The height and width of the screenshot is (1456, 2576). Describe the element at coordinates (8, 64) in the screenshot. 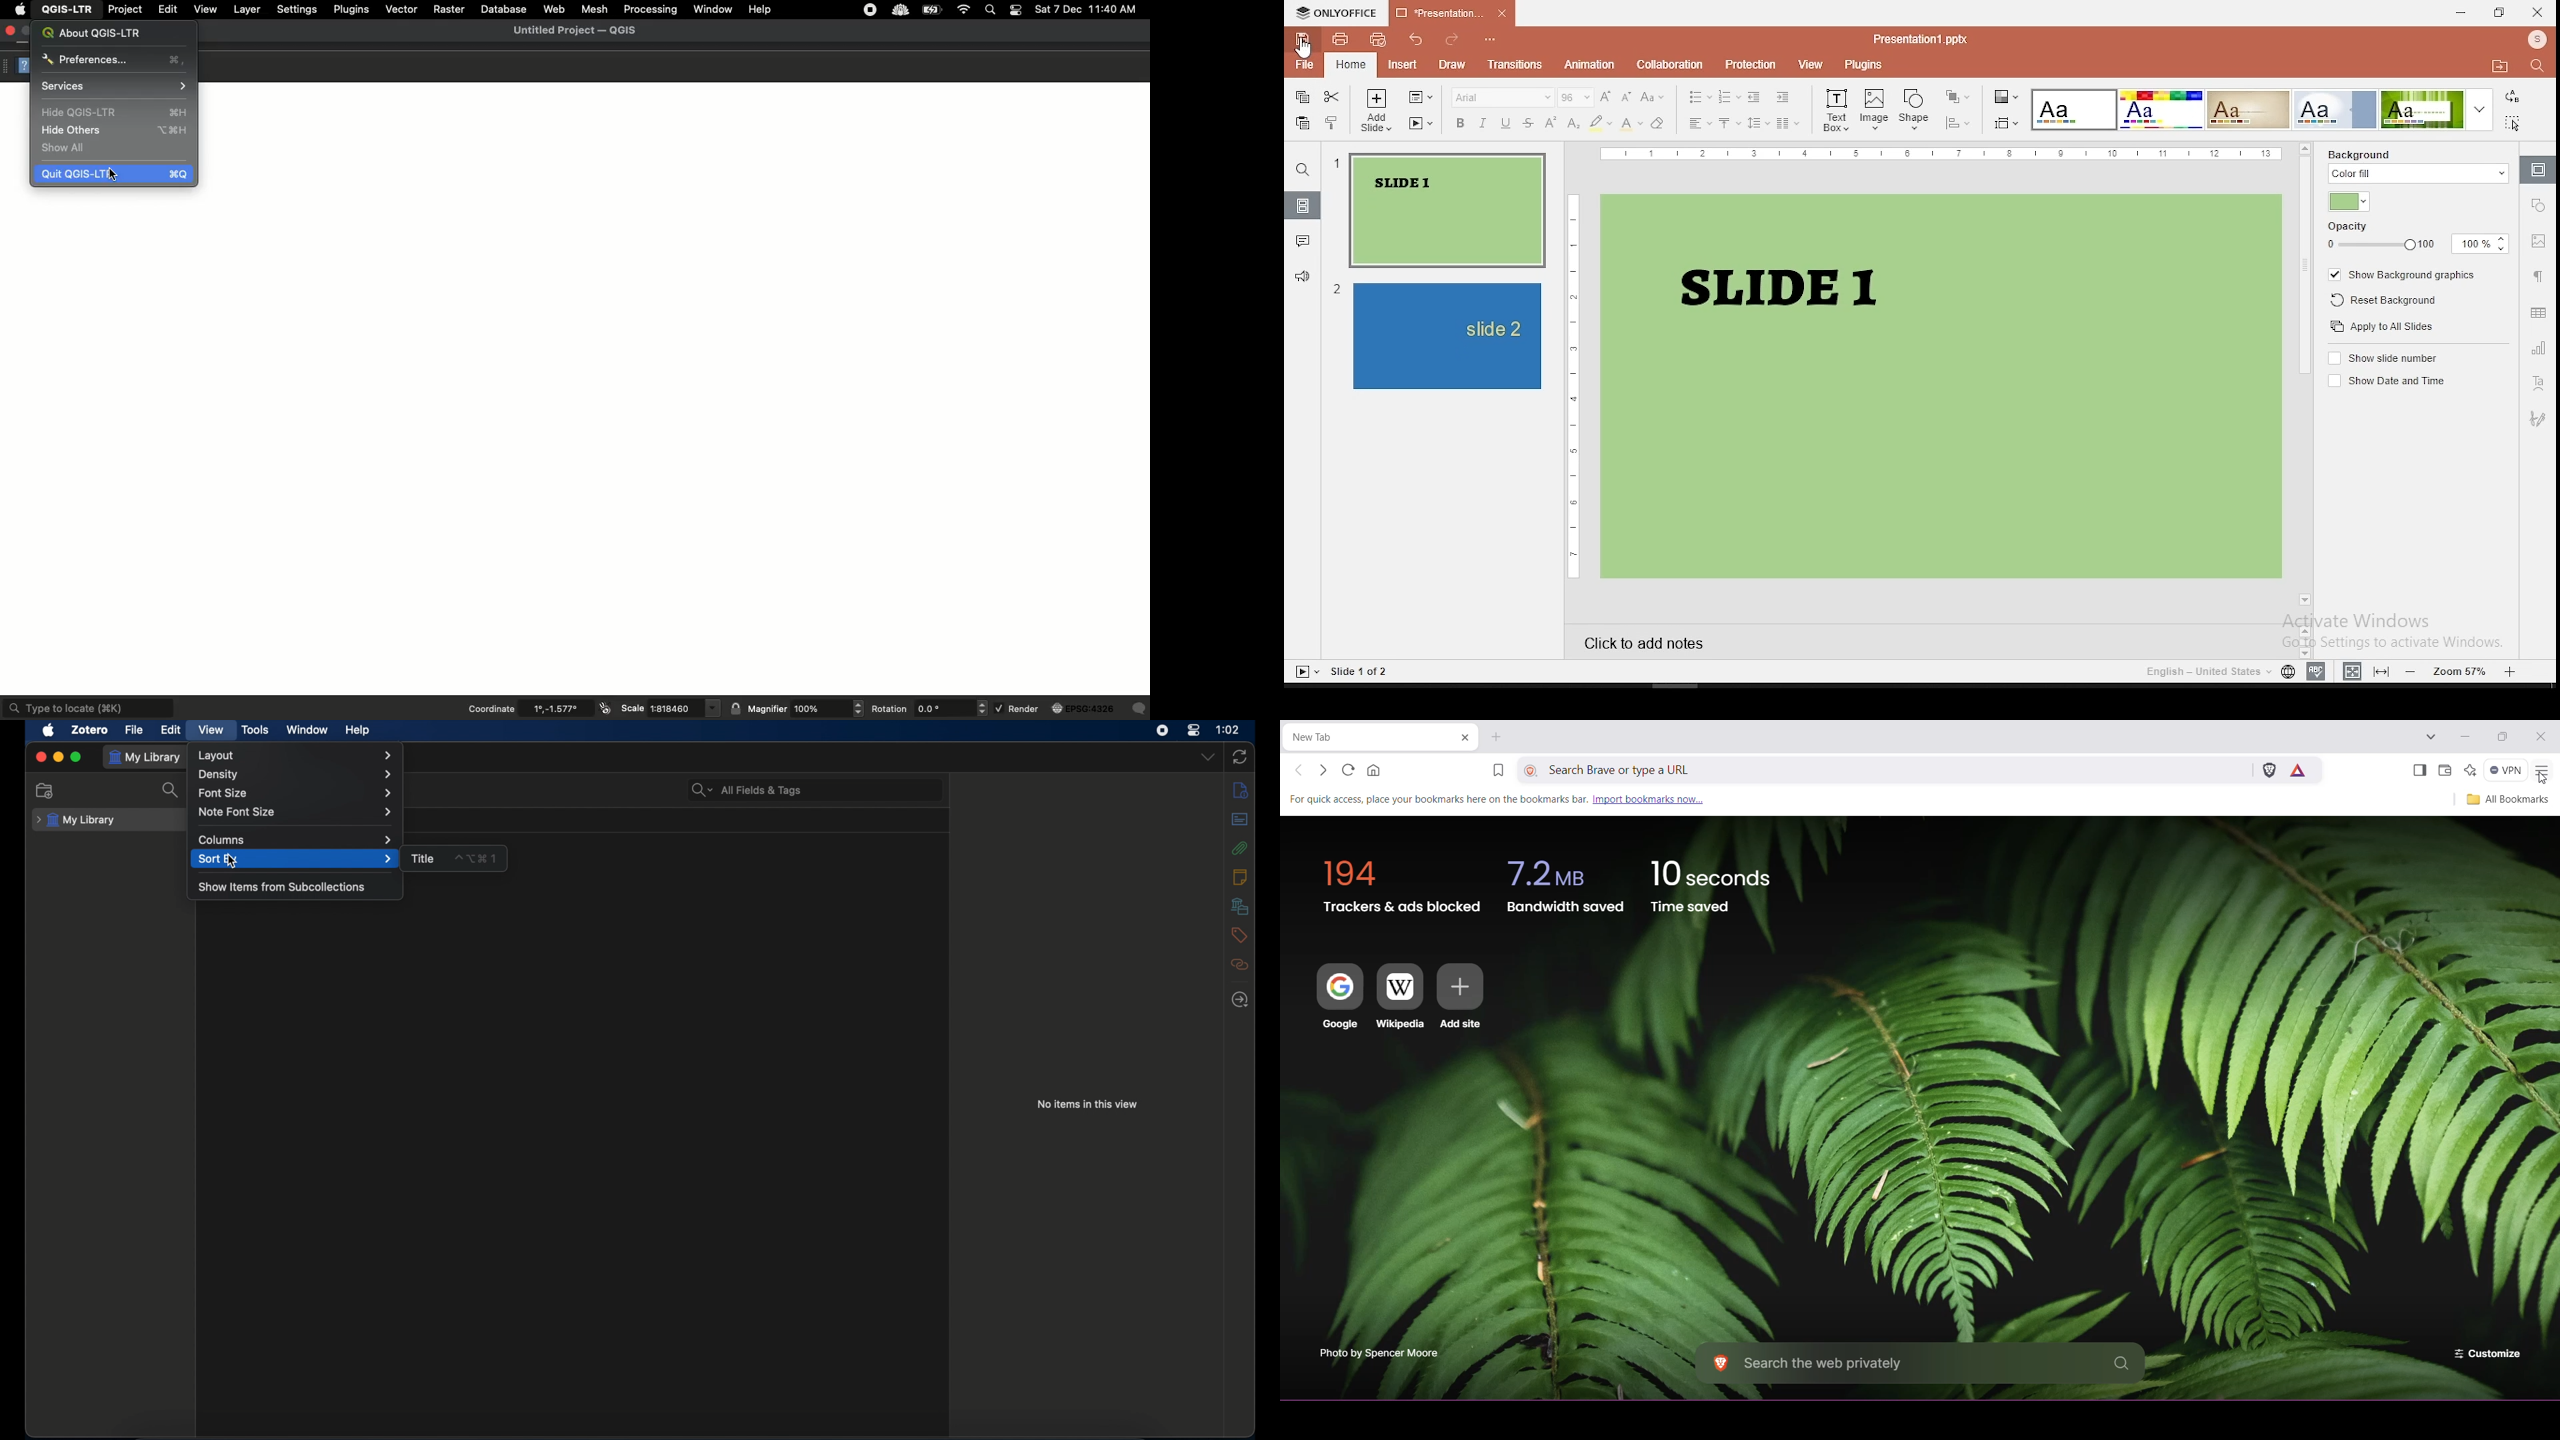

I see `Options` at that location.